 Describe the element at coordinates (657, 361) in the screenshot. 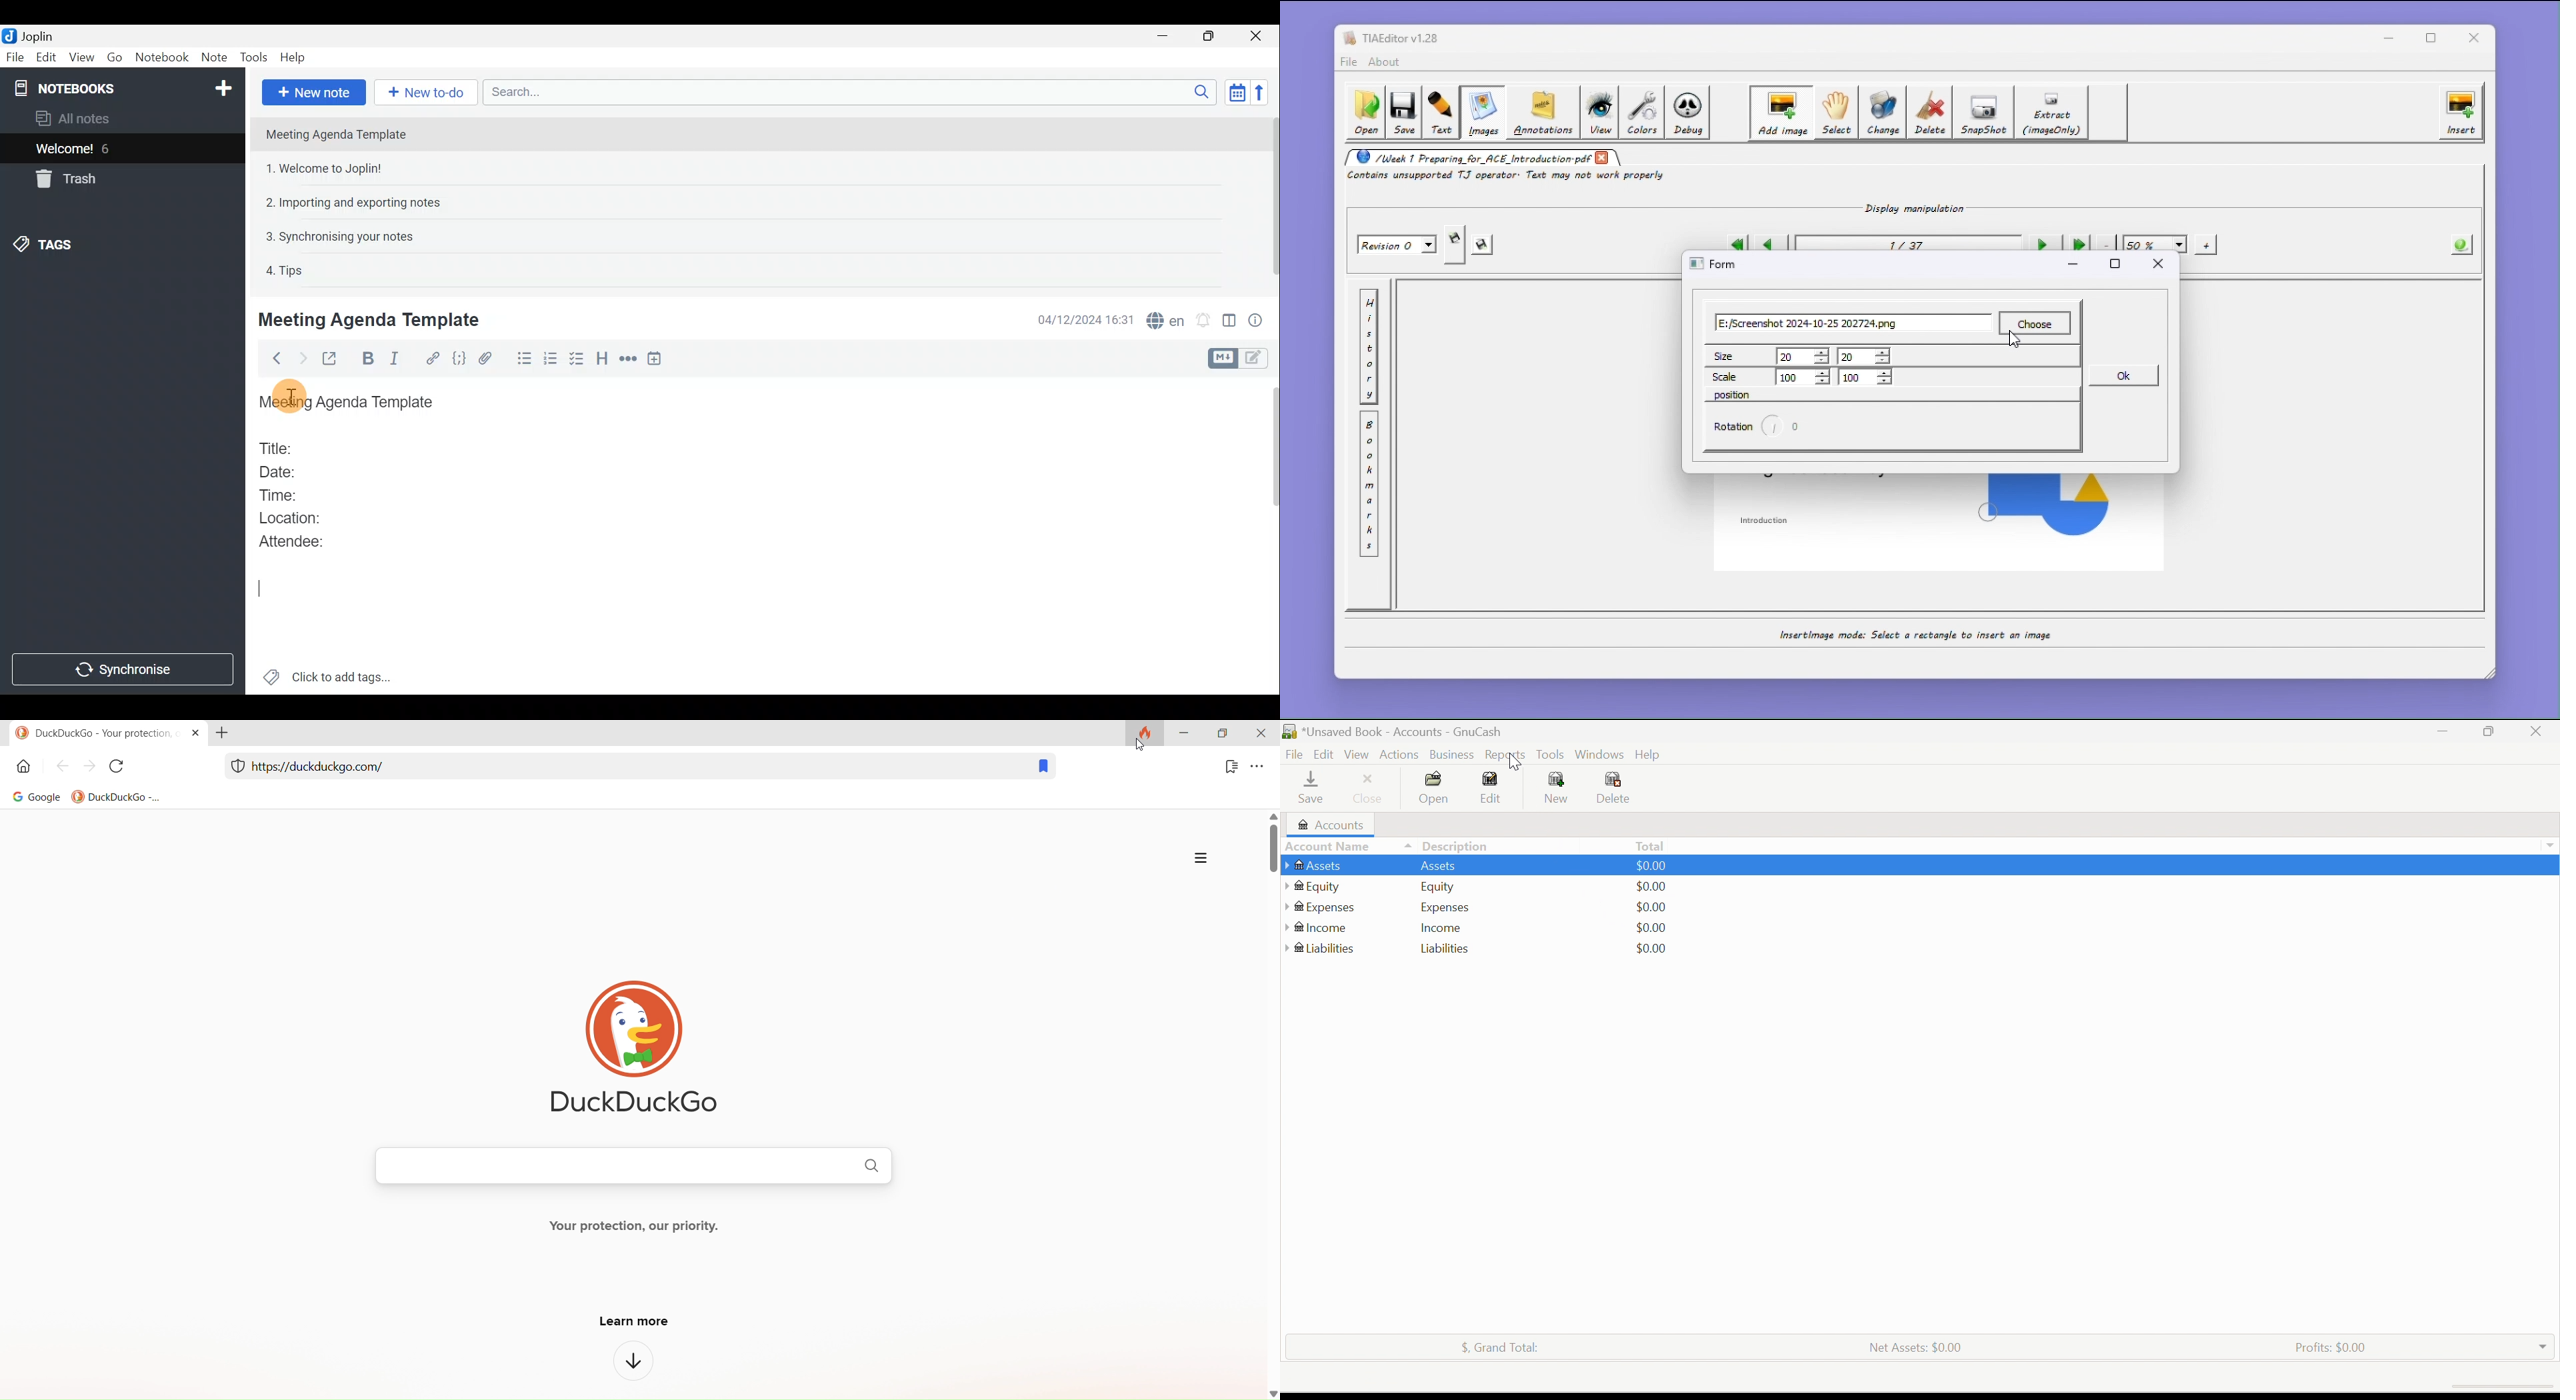

I see `Insert time` at that location.